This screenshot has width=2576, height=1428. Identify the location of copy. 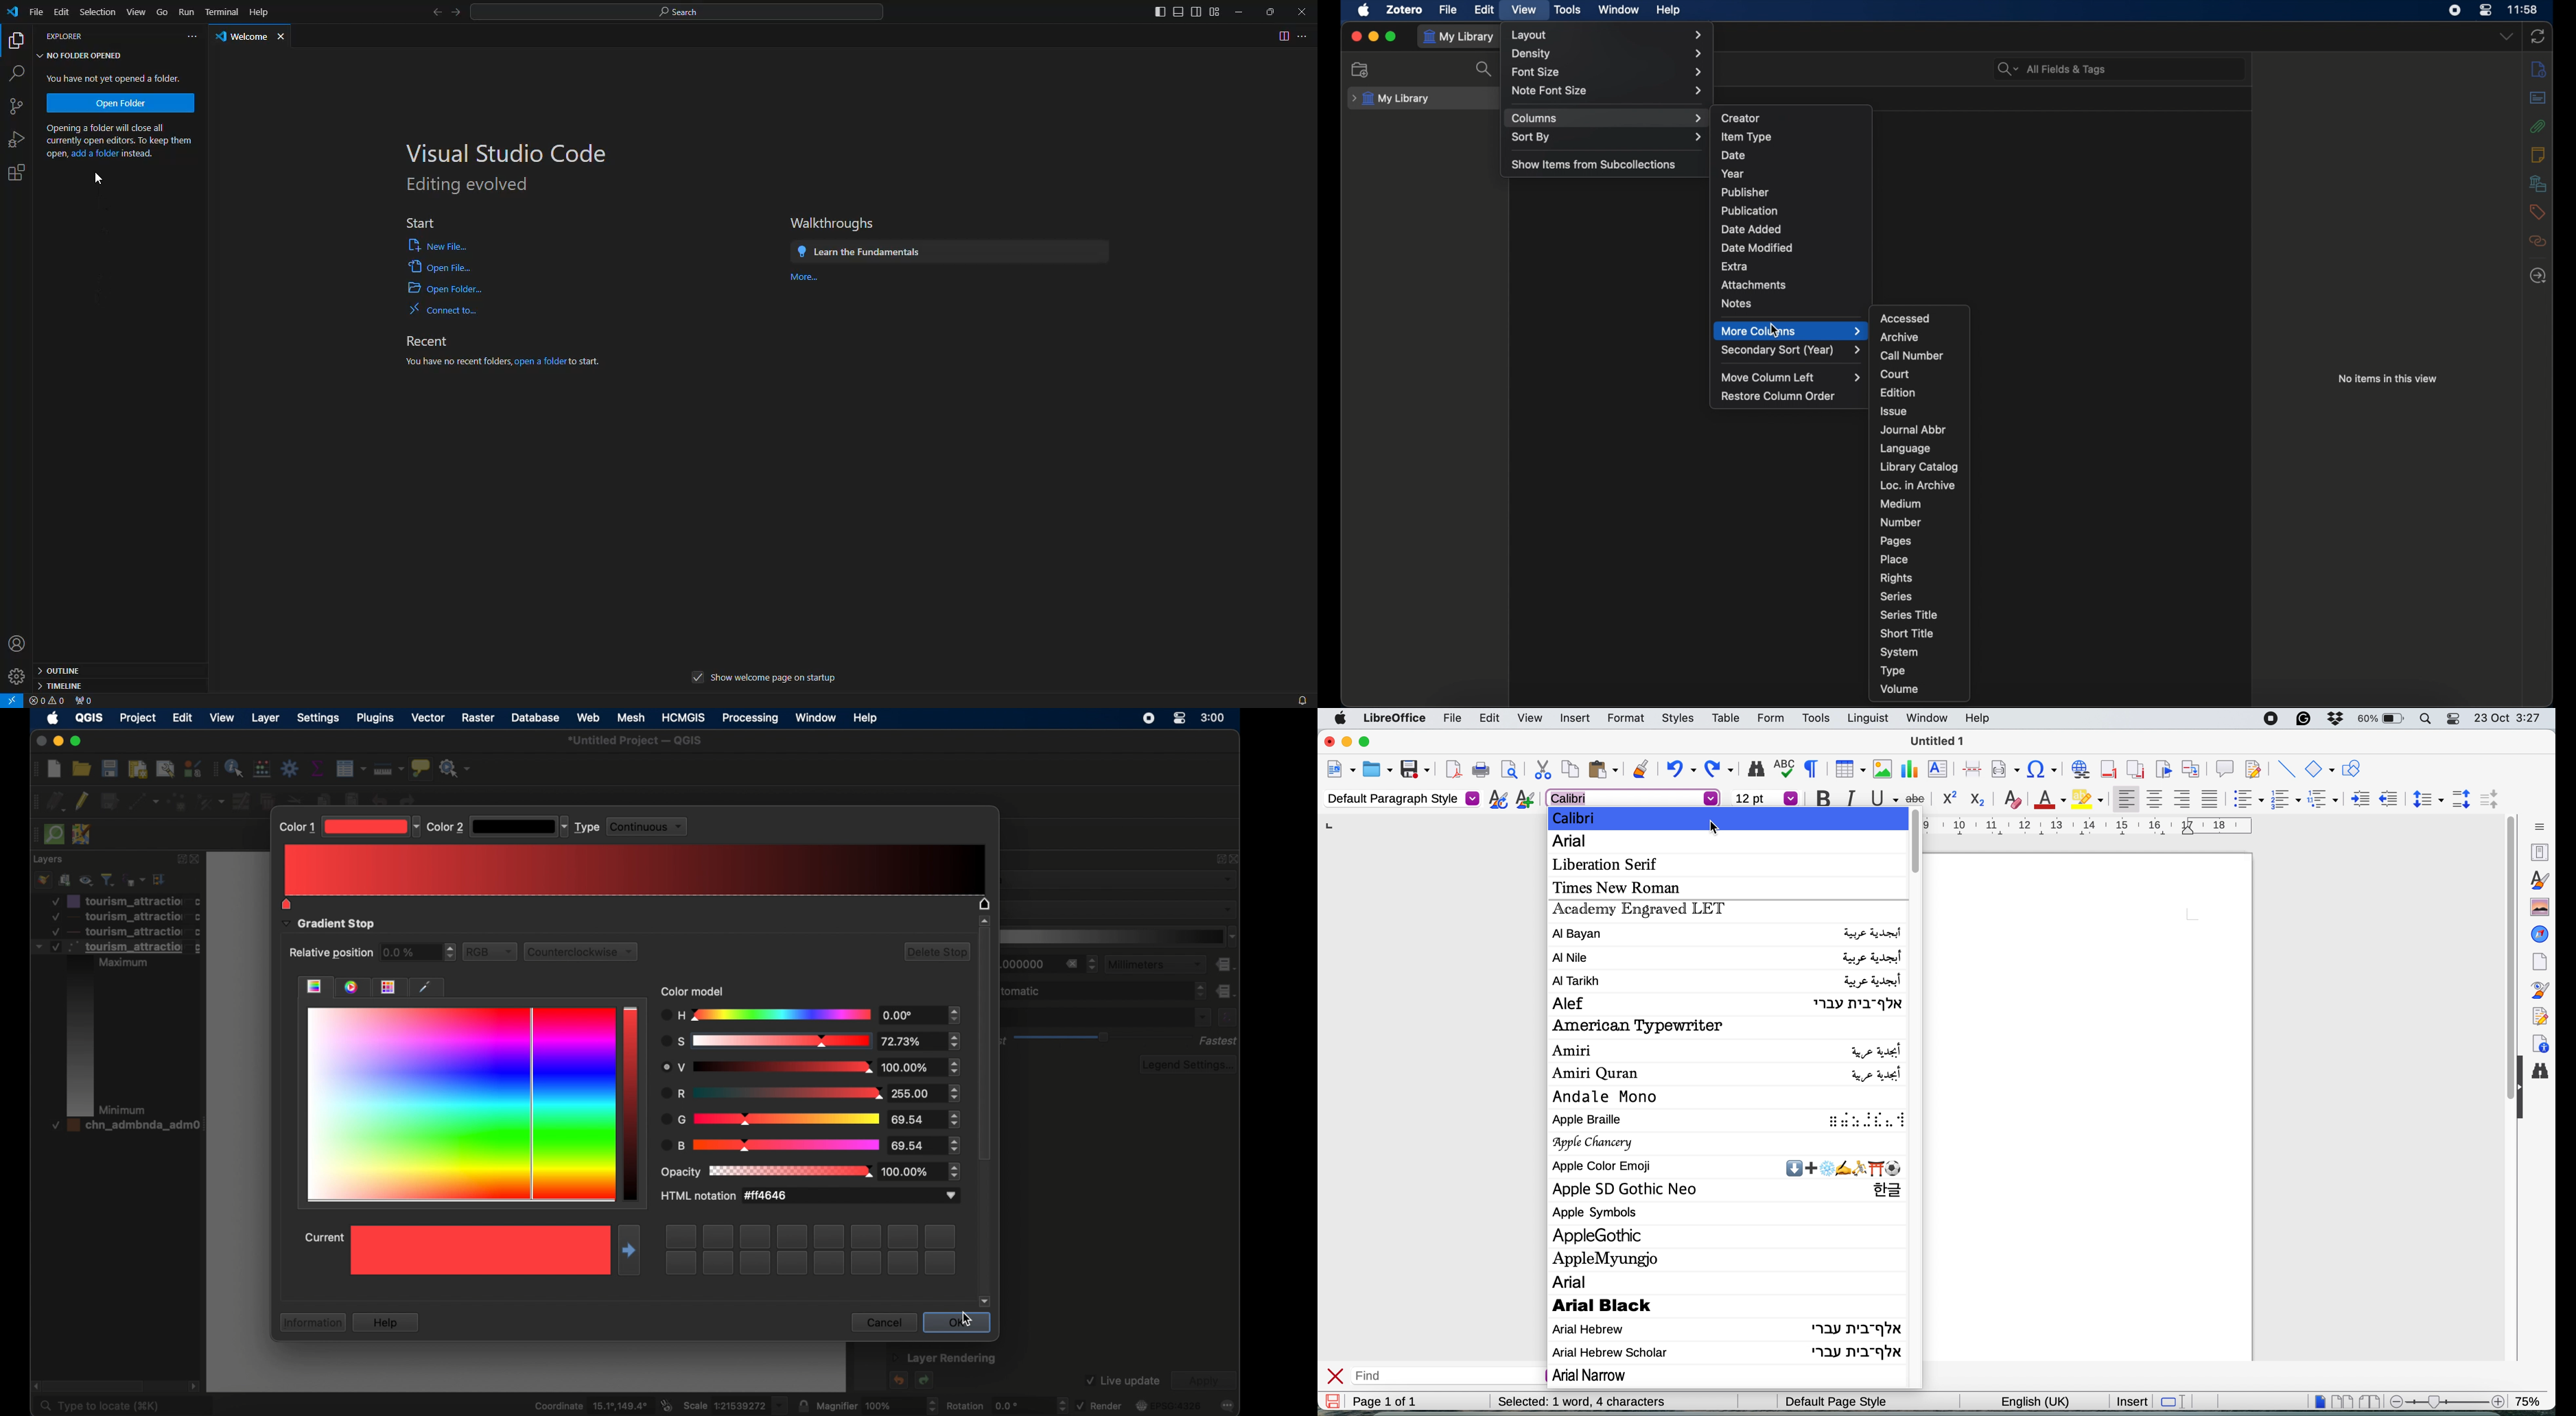
(1569, 771).